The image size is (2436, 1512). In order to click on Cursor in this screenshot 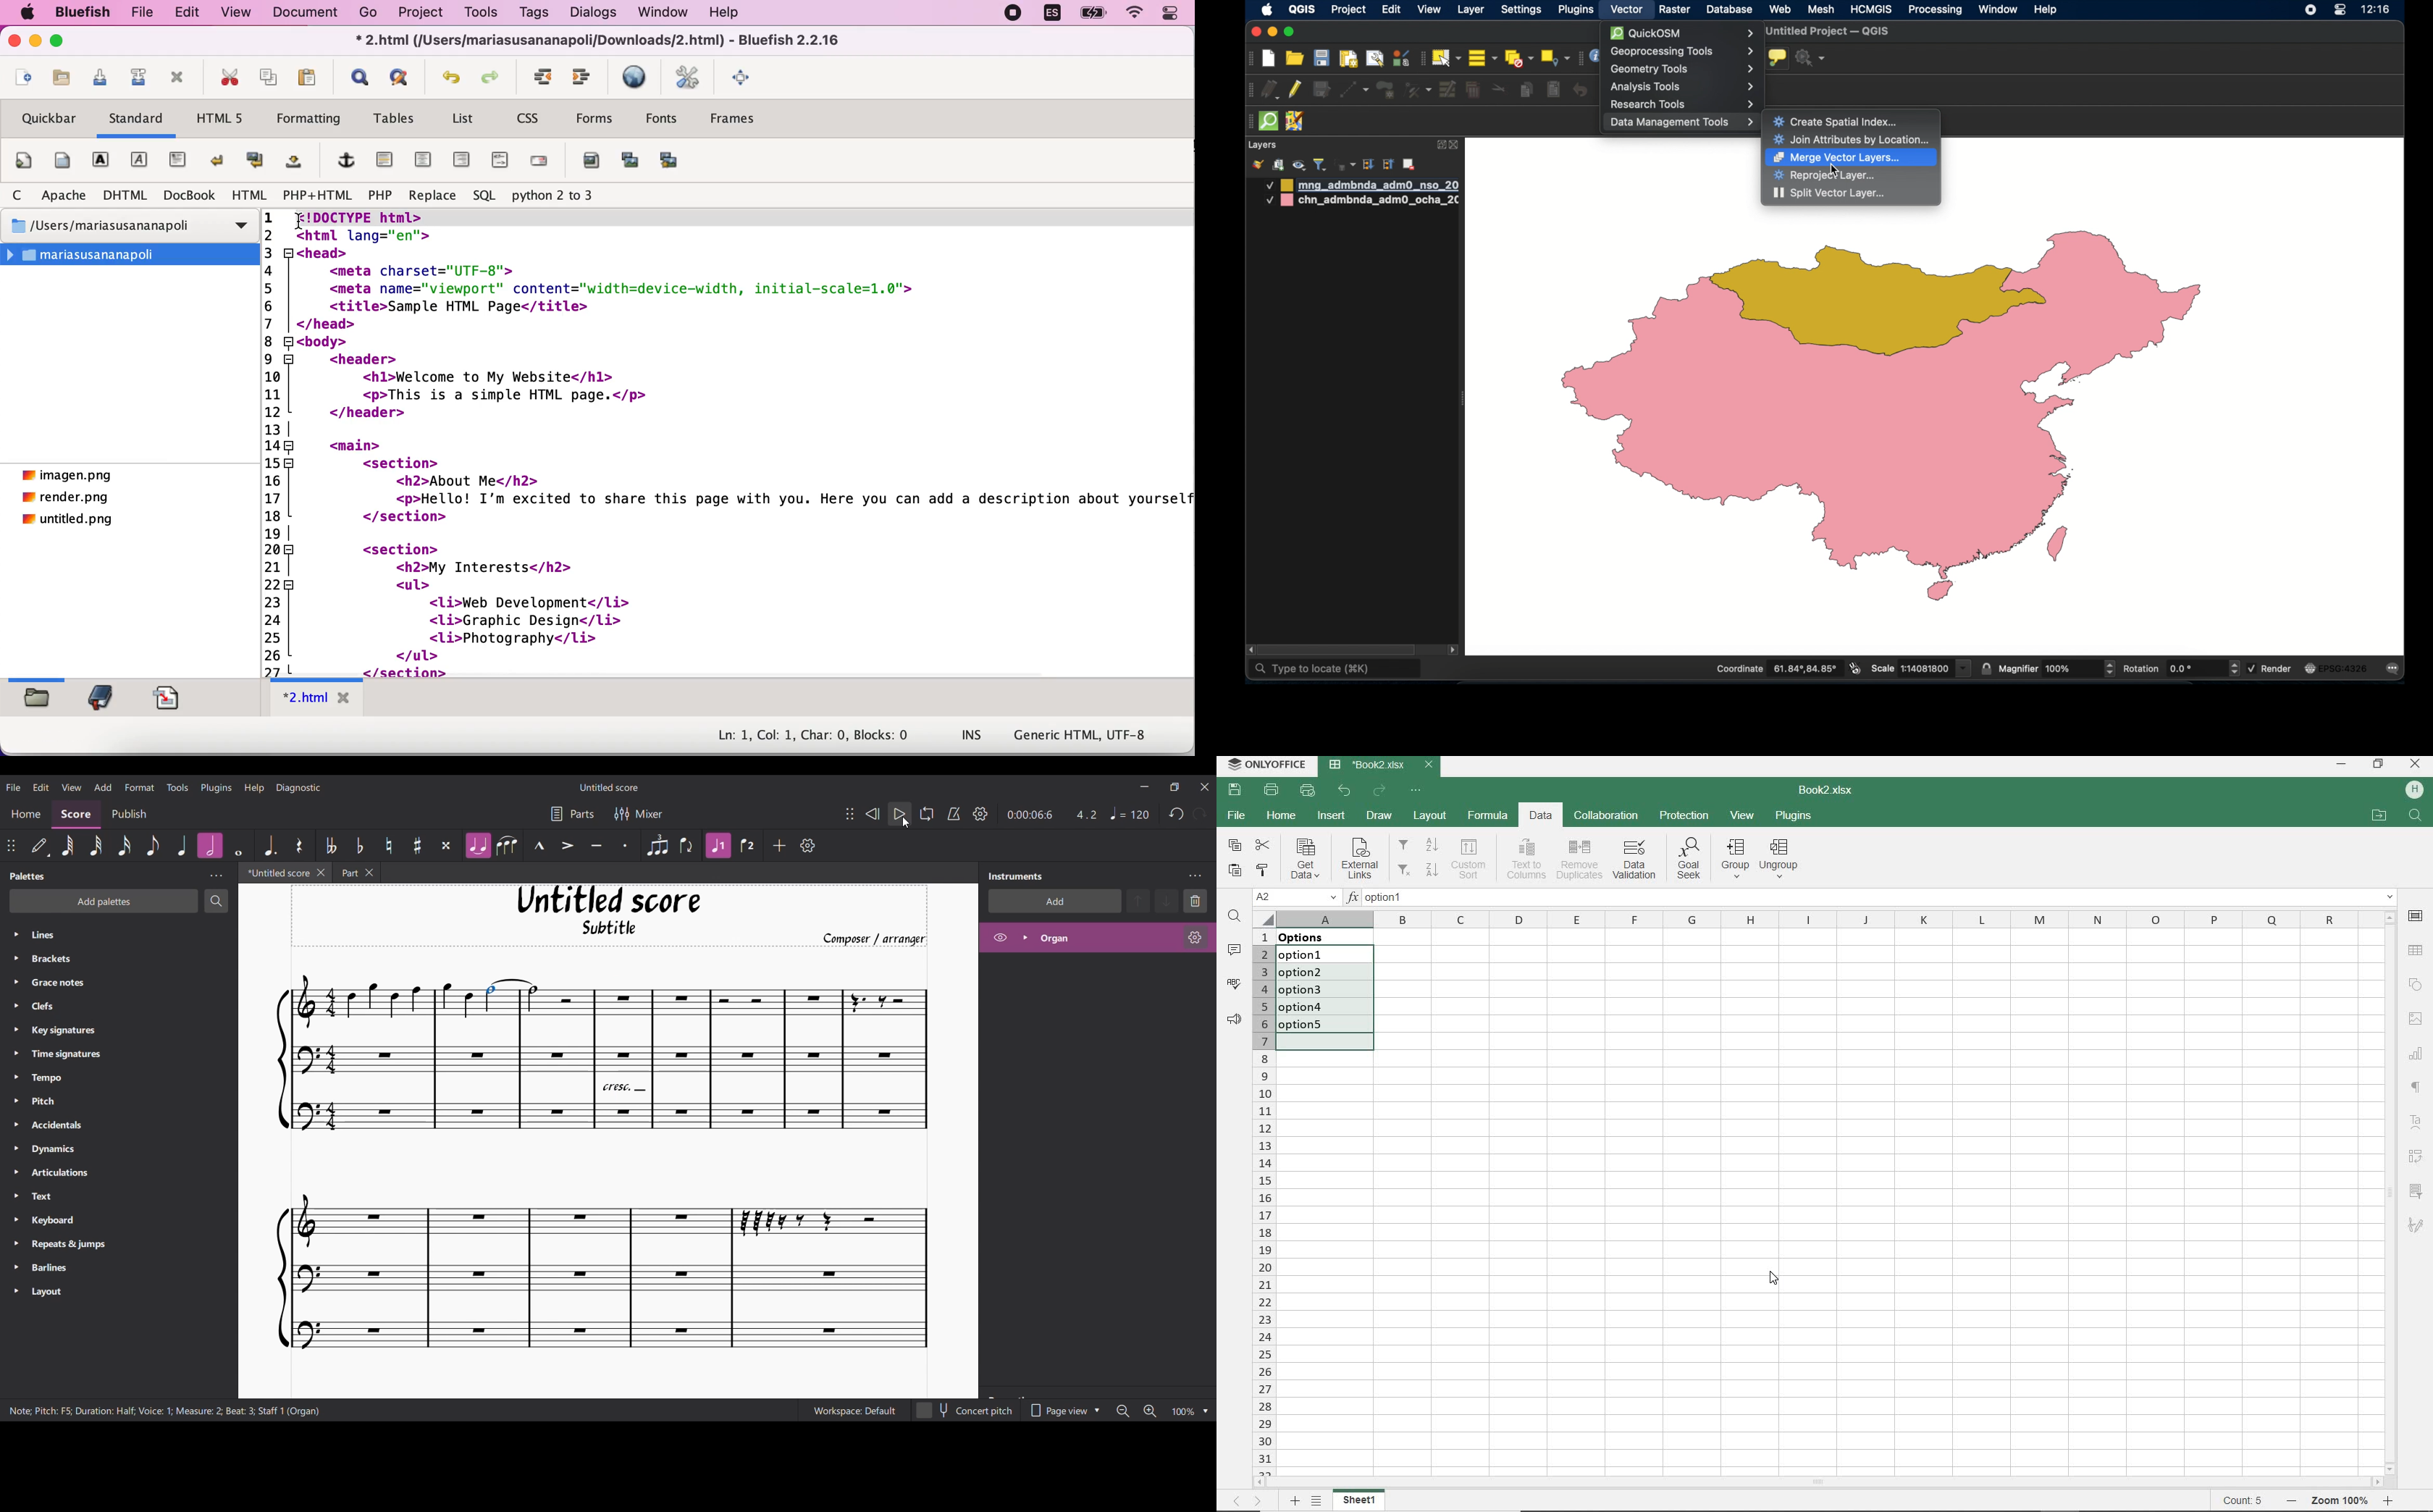, I will do `click(1773, 1284)`.